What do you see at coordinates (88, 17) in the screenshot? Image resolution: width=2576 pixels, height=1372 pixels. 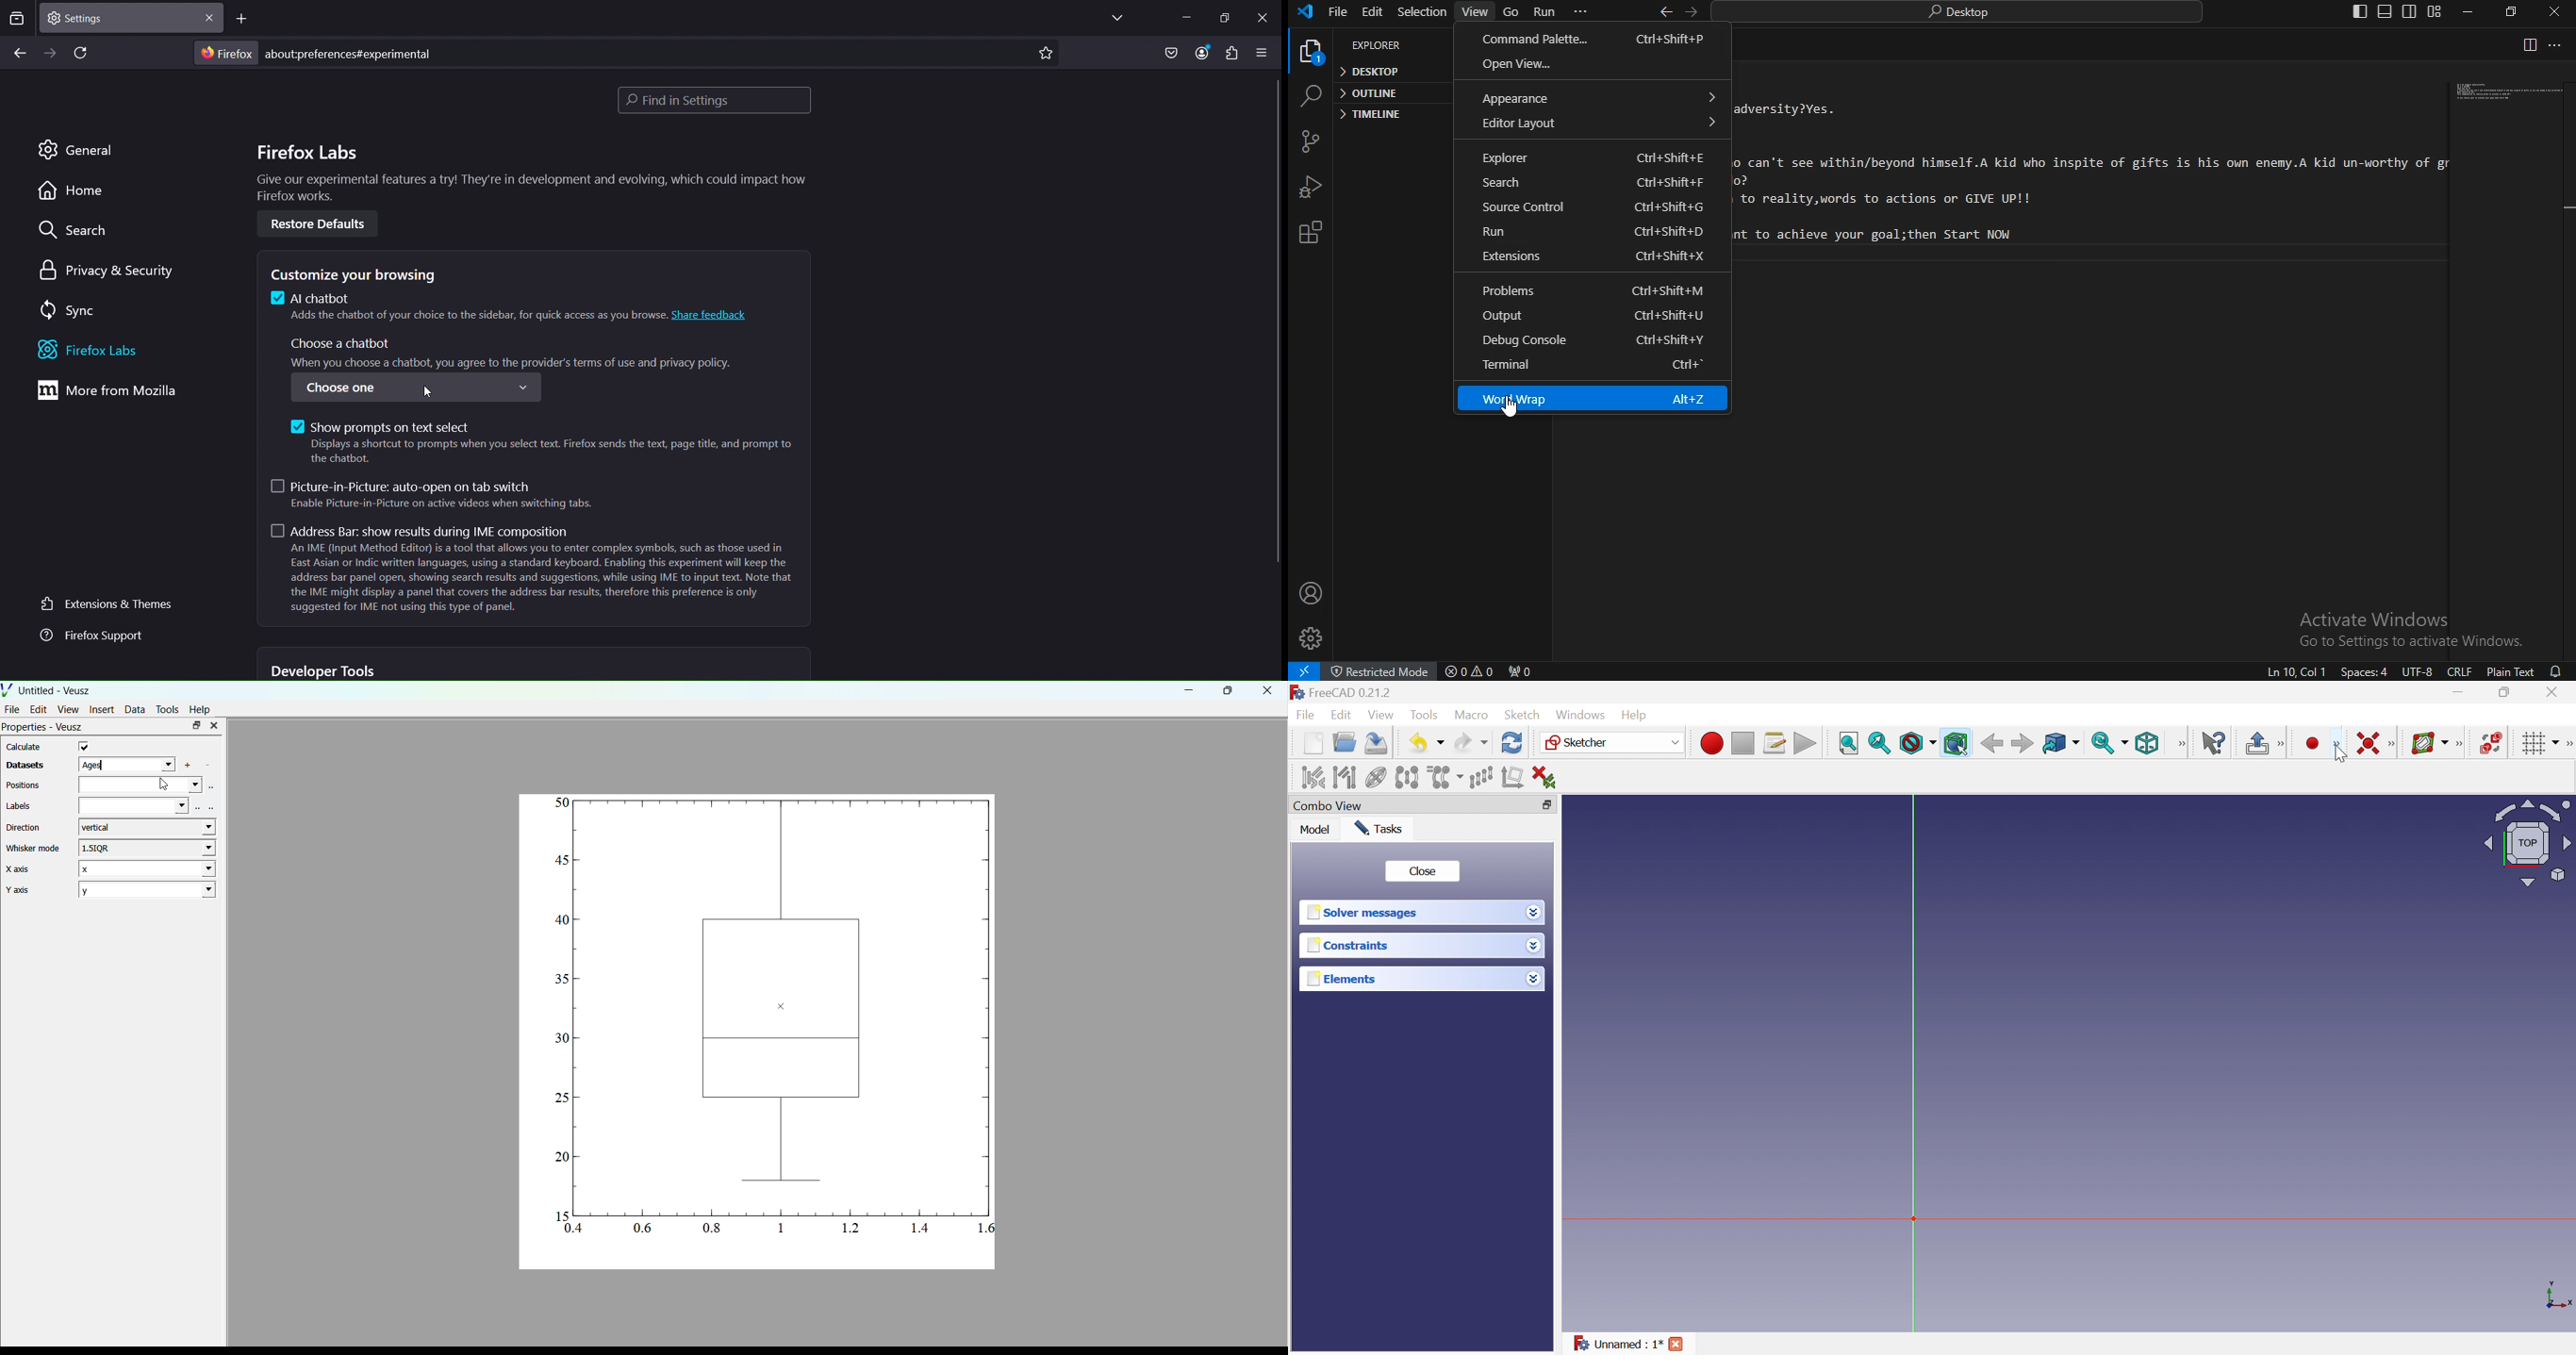 I see `current tab` at bounding box center [88, 17].